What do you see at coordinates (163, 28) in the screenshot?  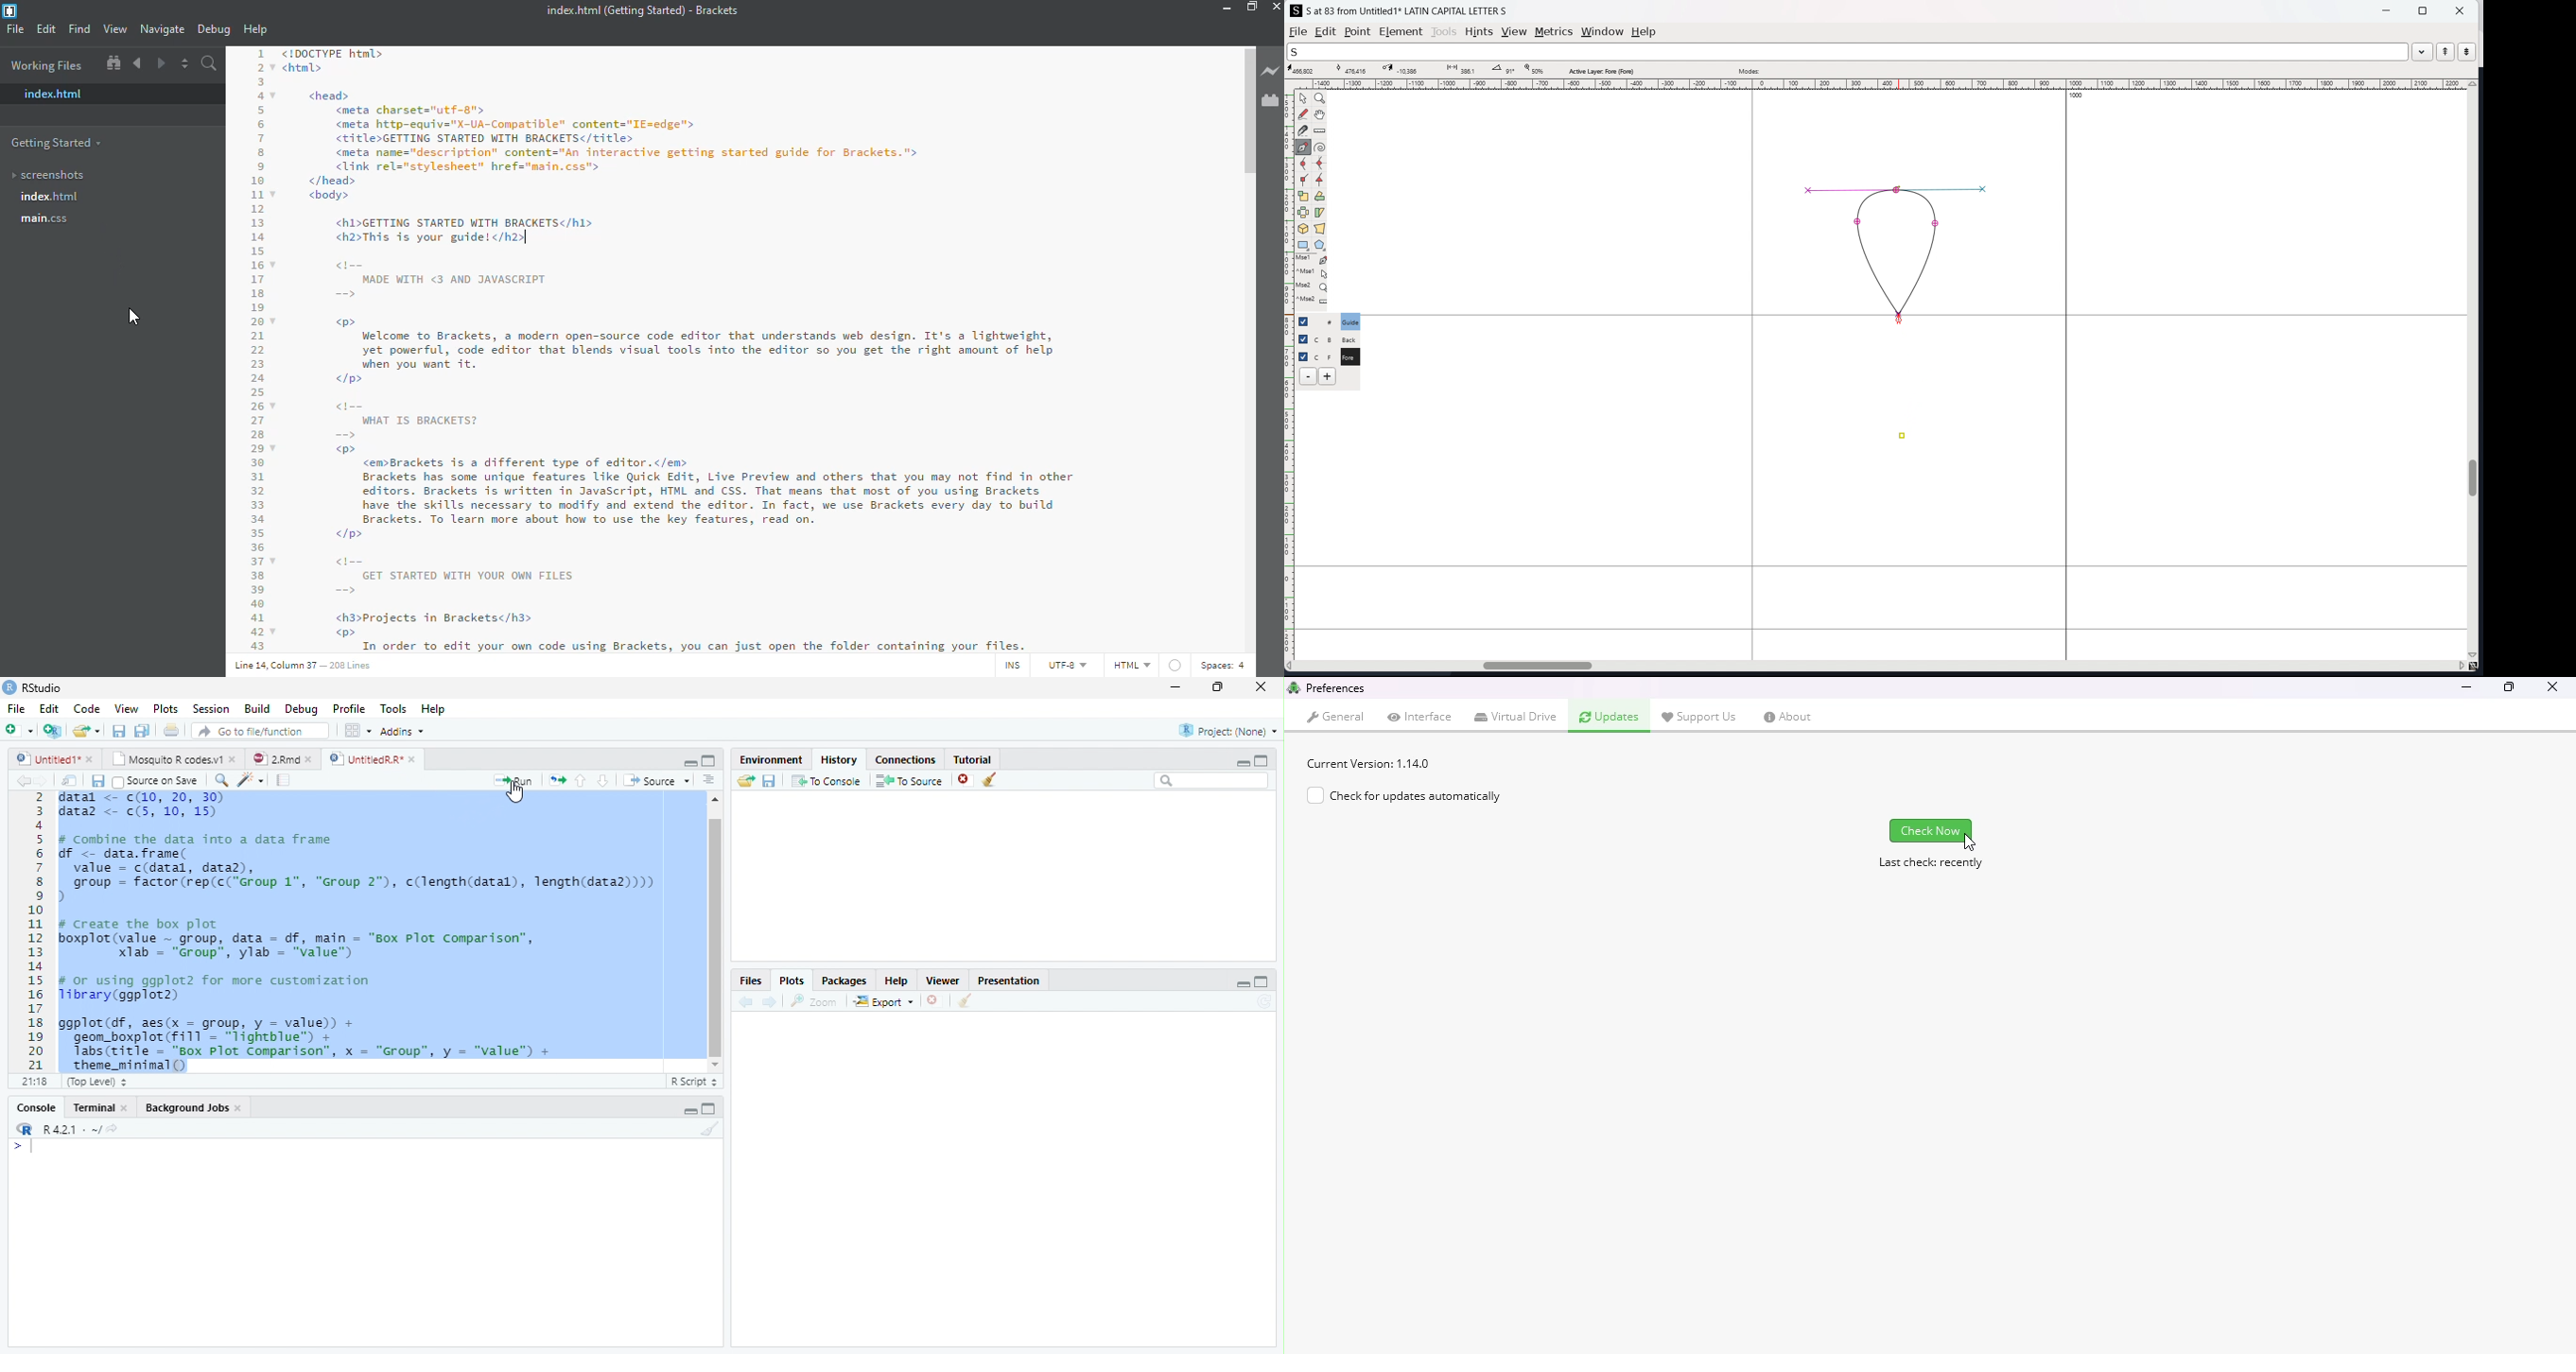 I see `navigate` at bounding box center [163, 28].